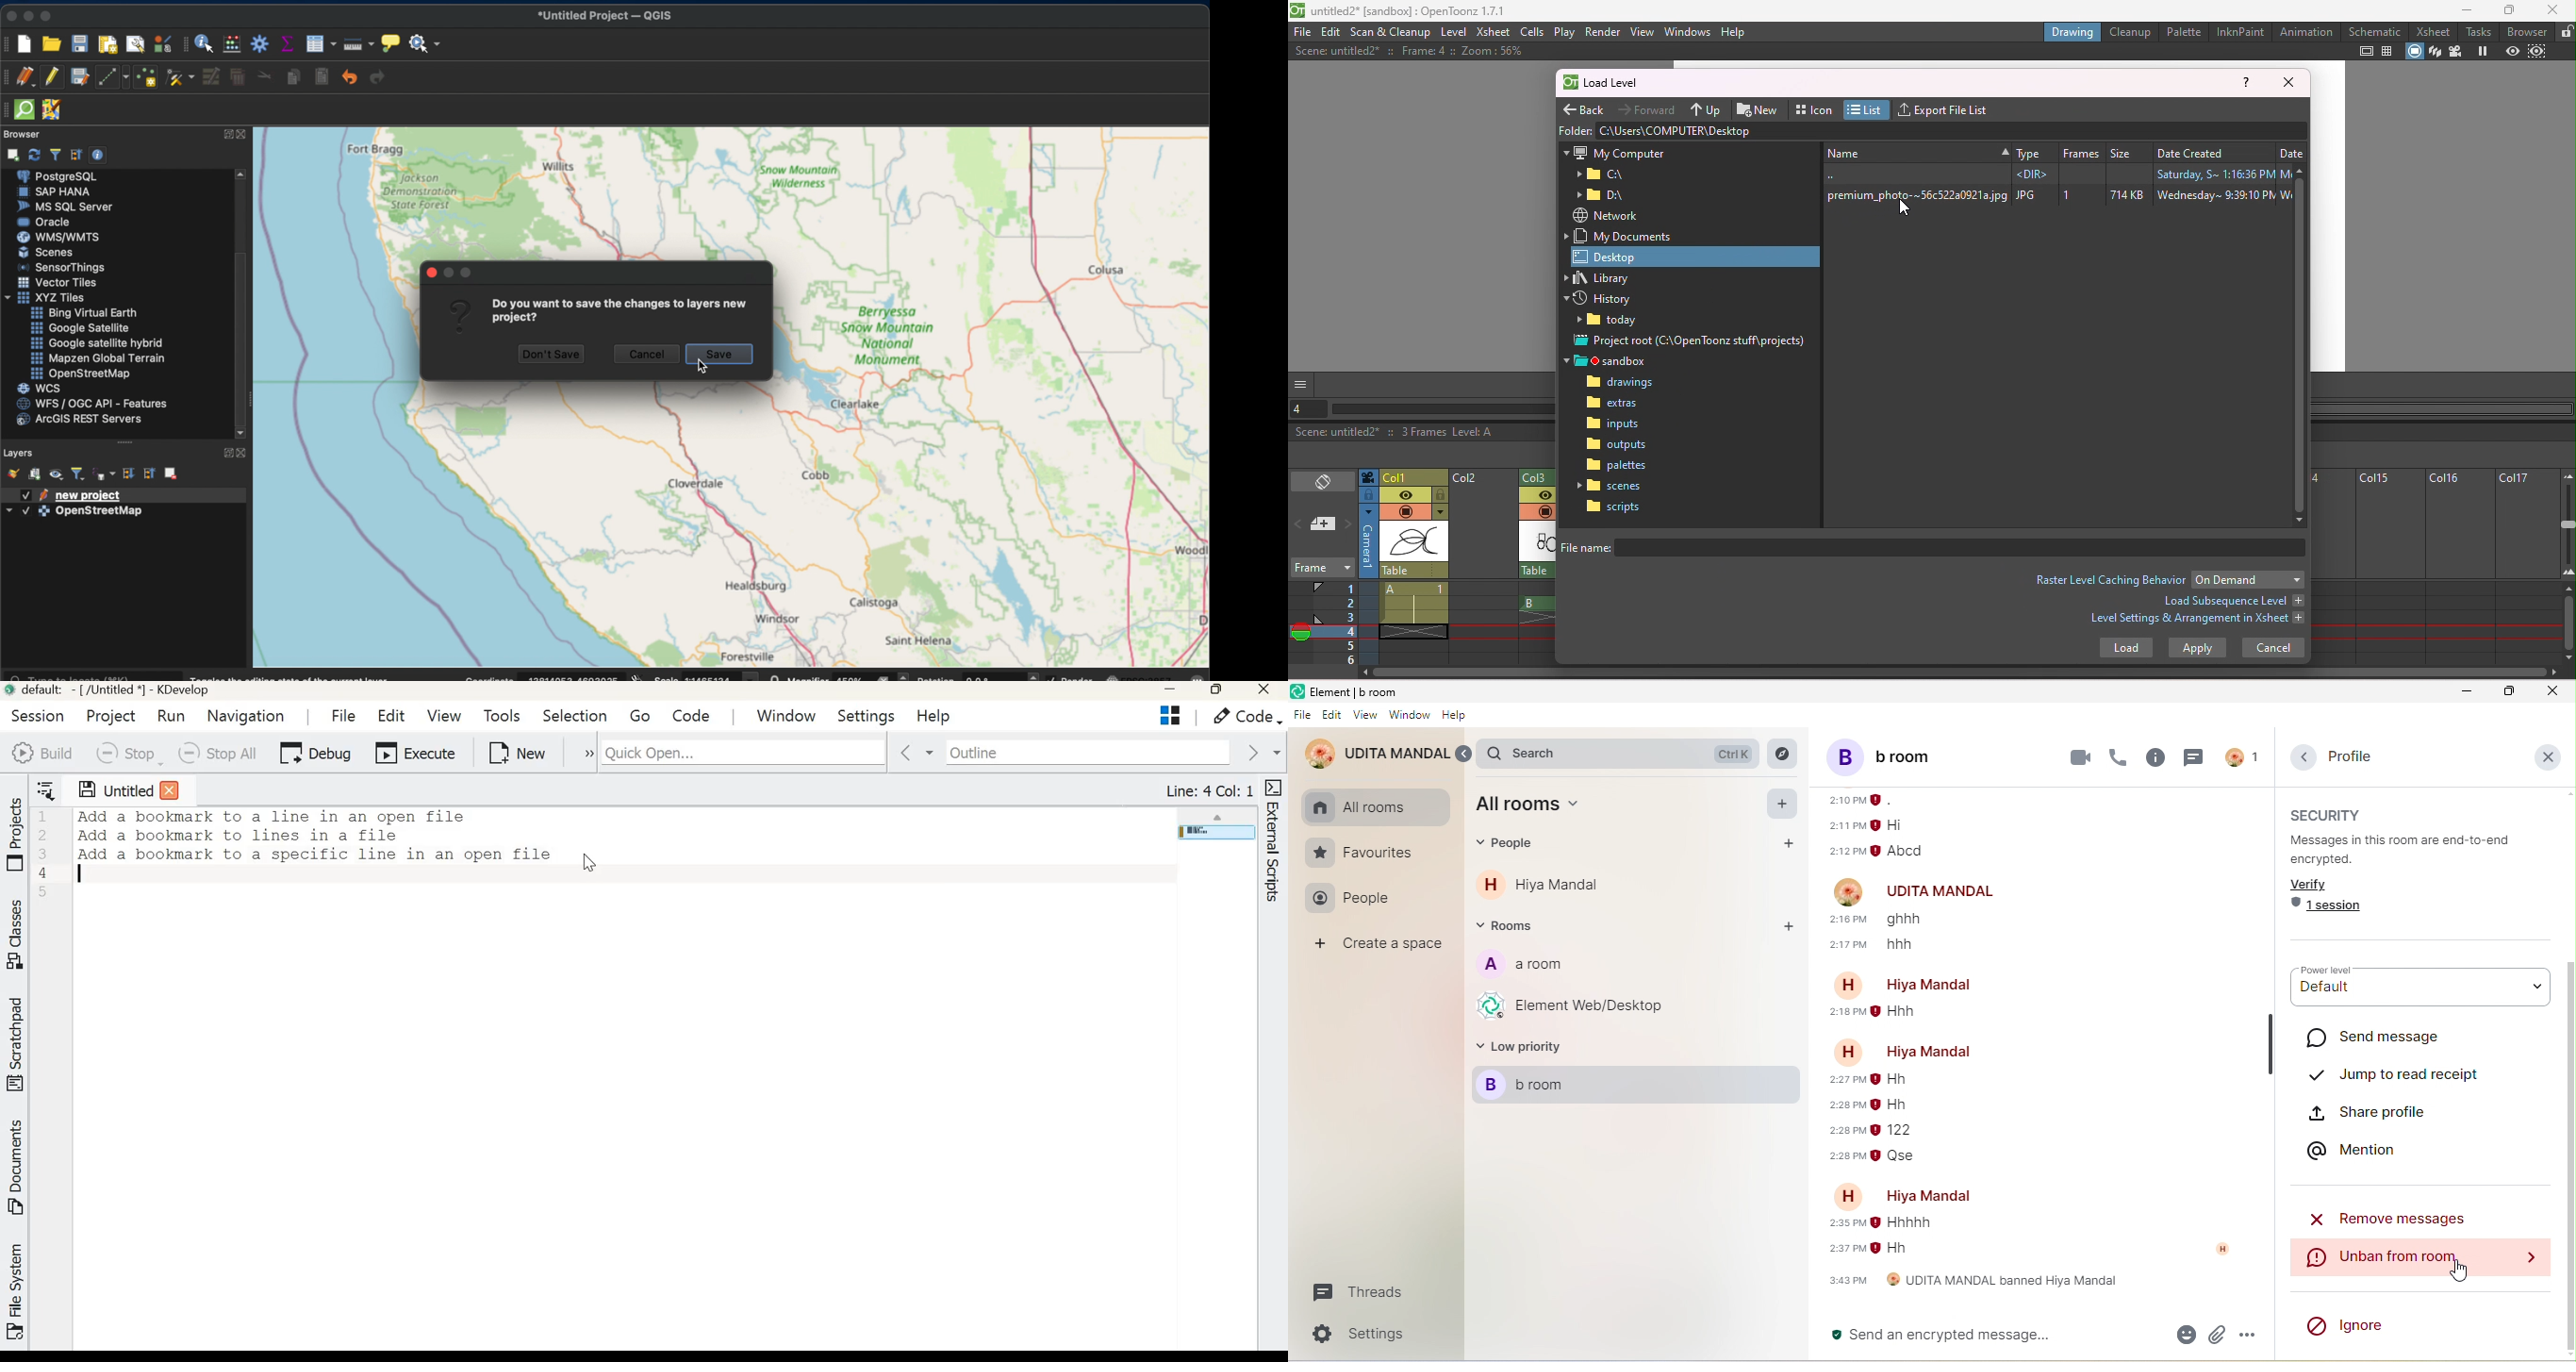 The width and height of the screenshot is (2576, 1372). I want to click on scroll down, so click(2568, 1154).